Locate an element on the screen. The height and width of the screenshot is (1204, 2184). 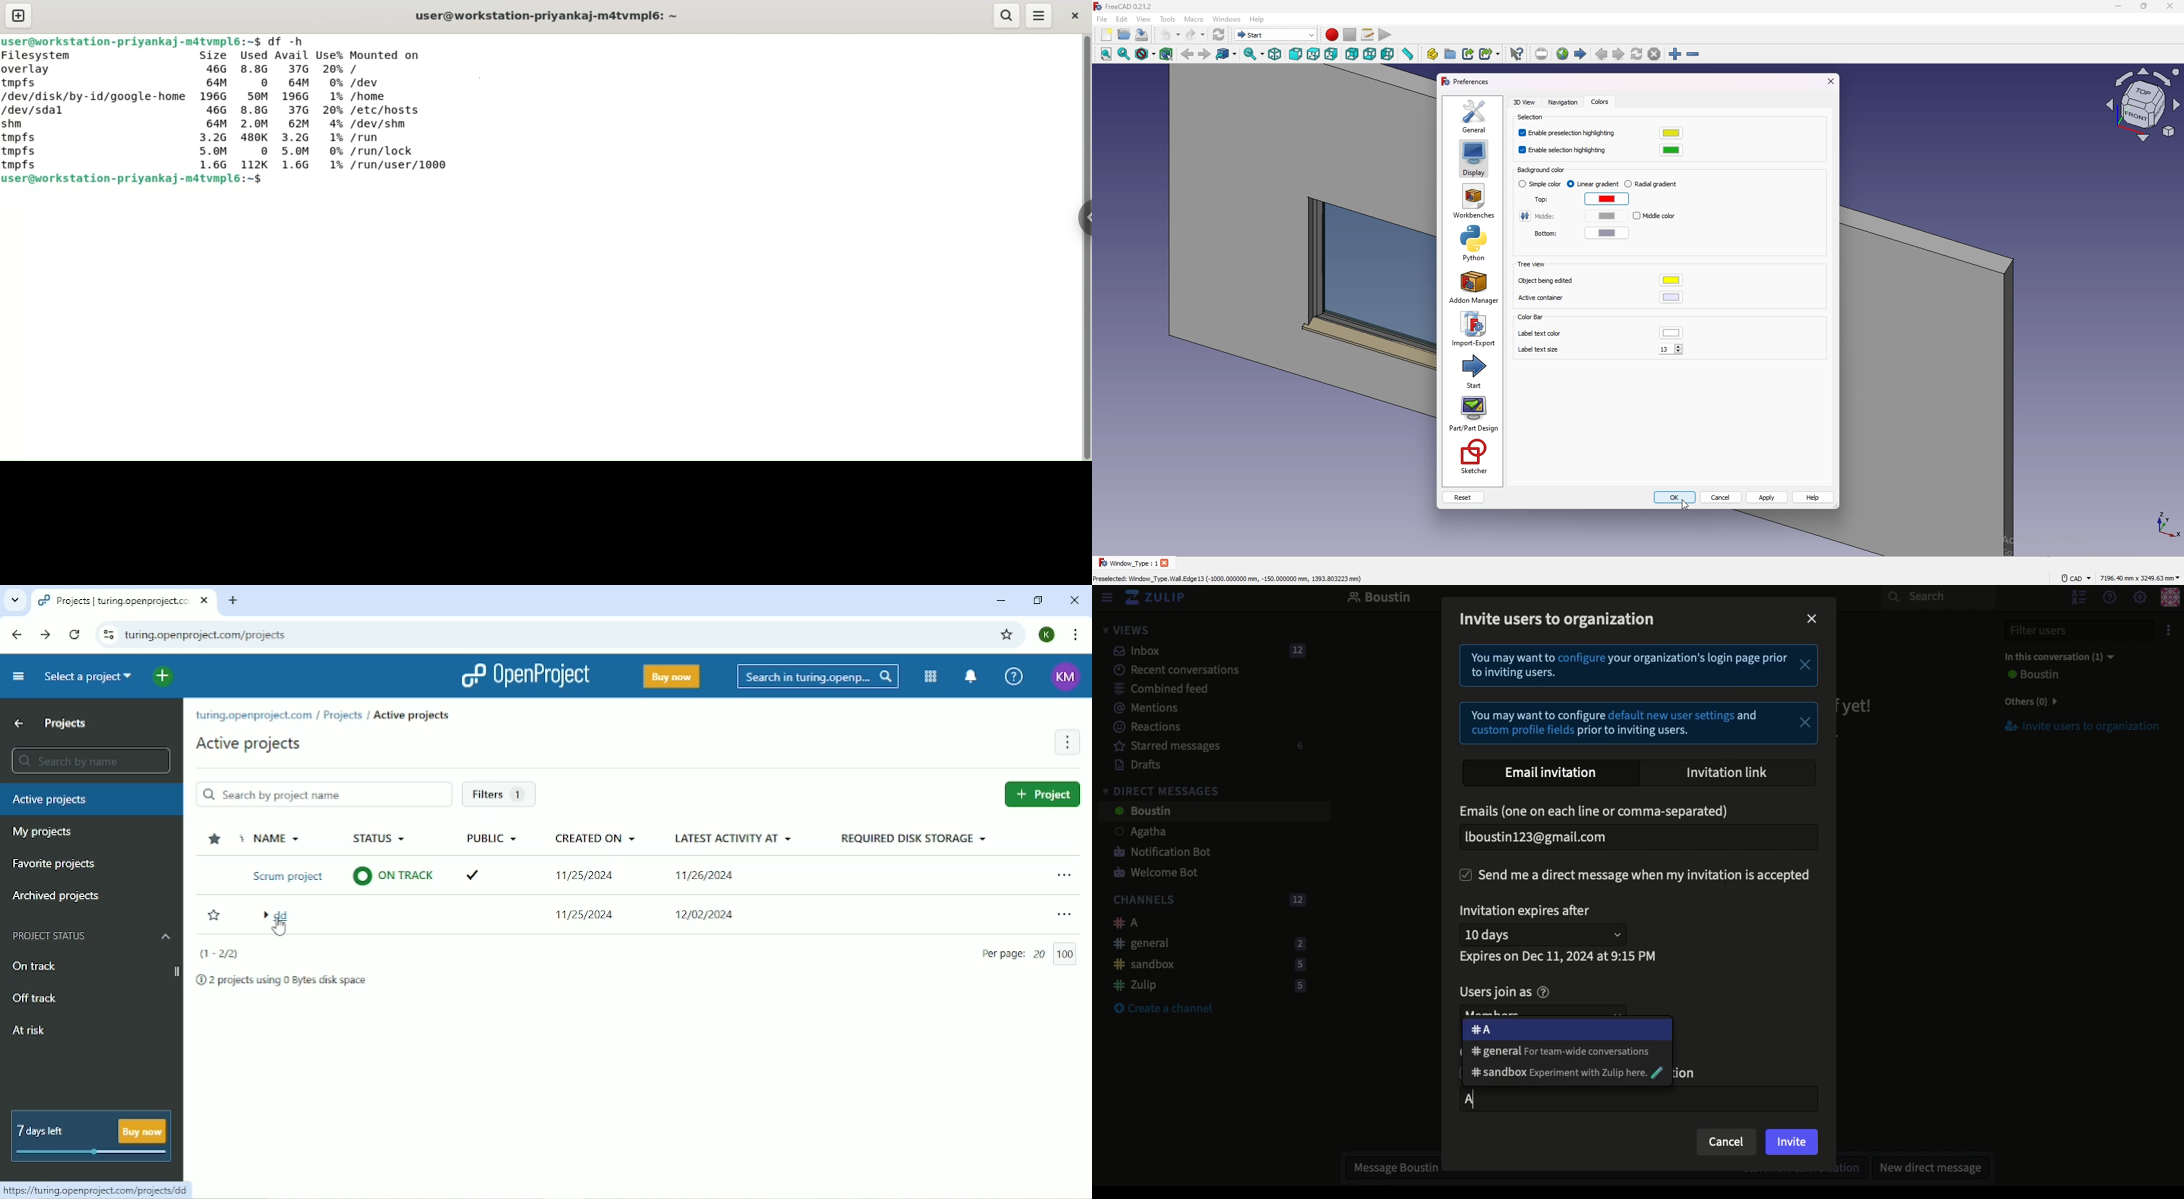
minimize is located at coordinates (2115, 7).